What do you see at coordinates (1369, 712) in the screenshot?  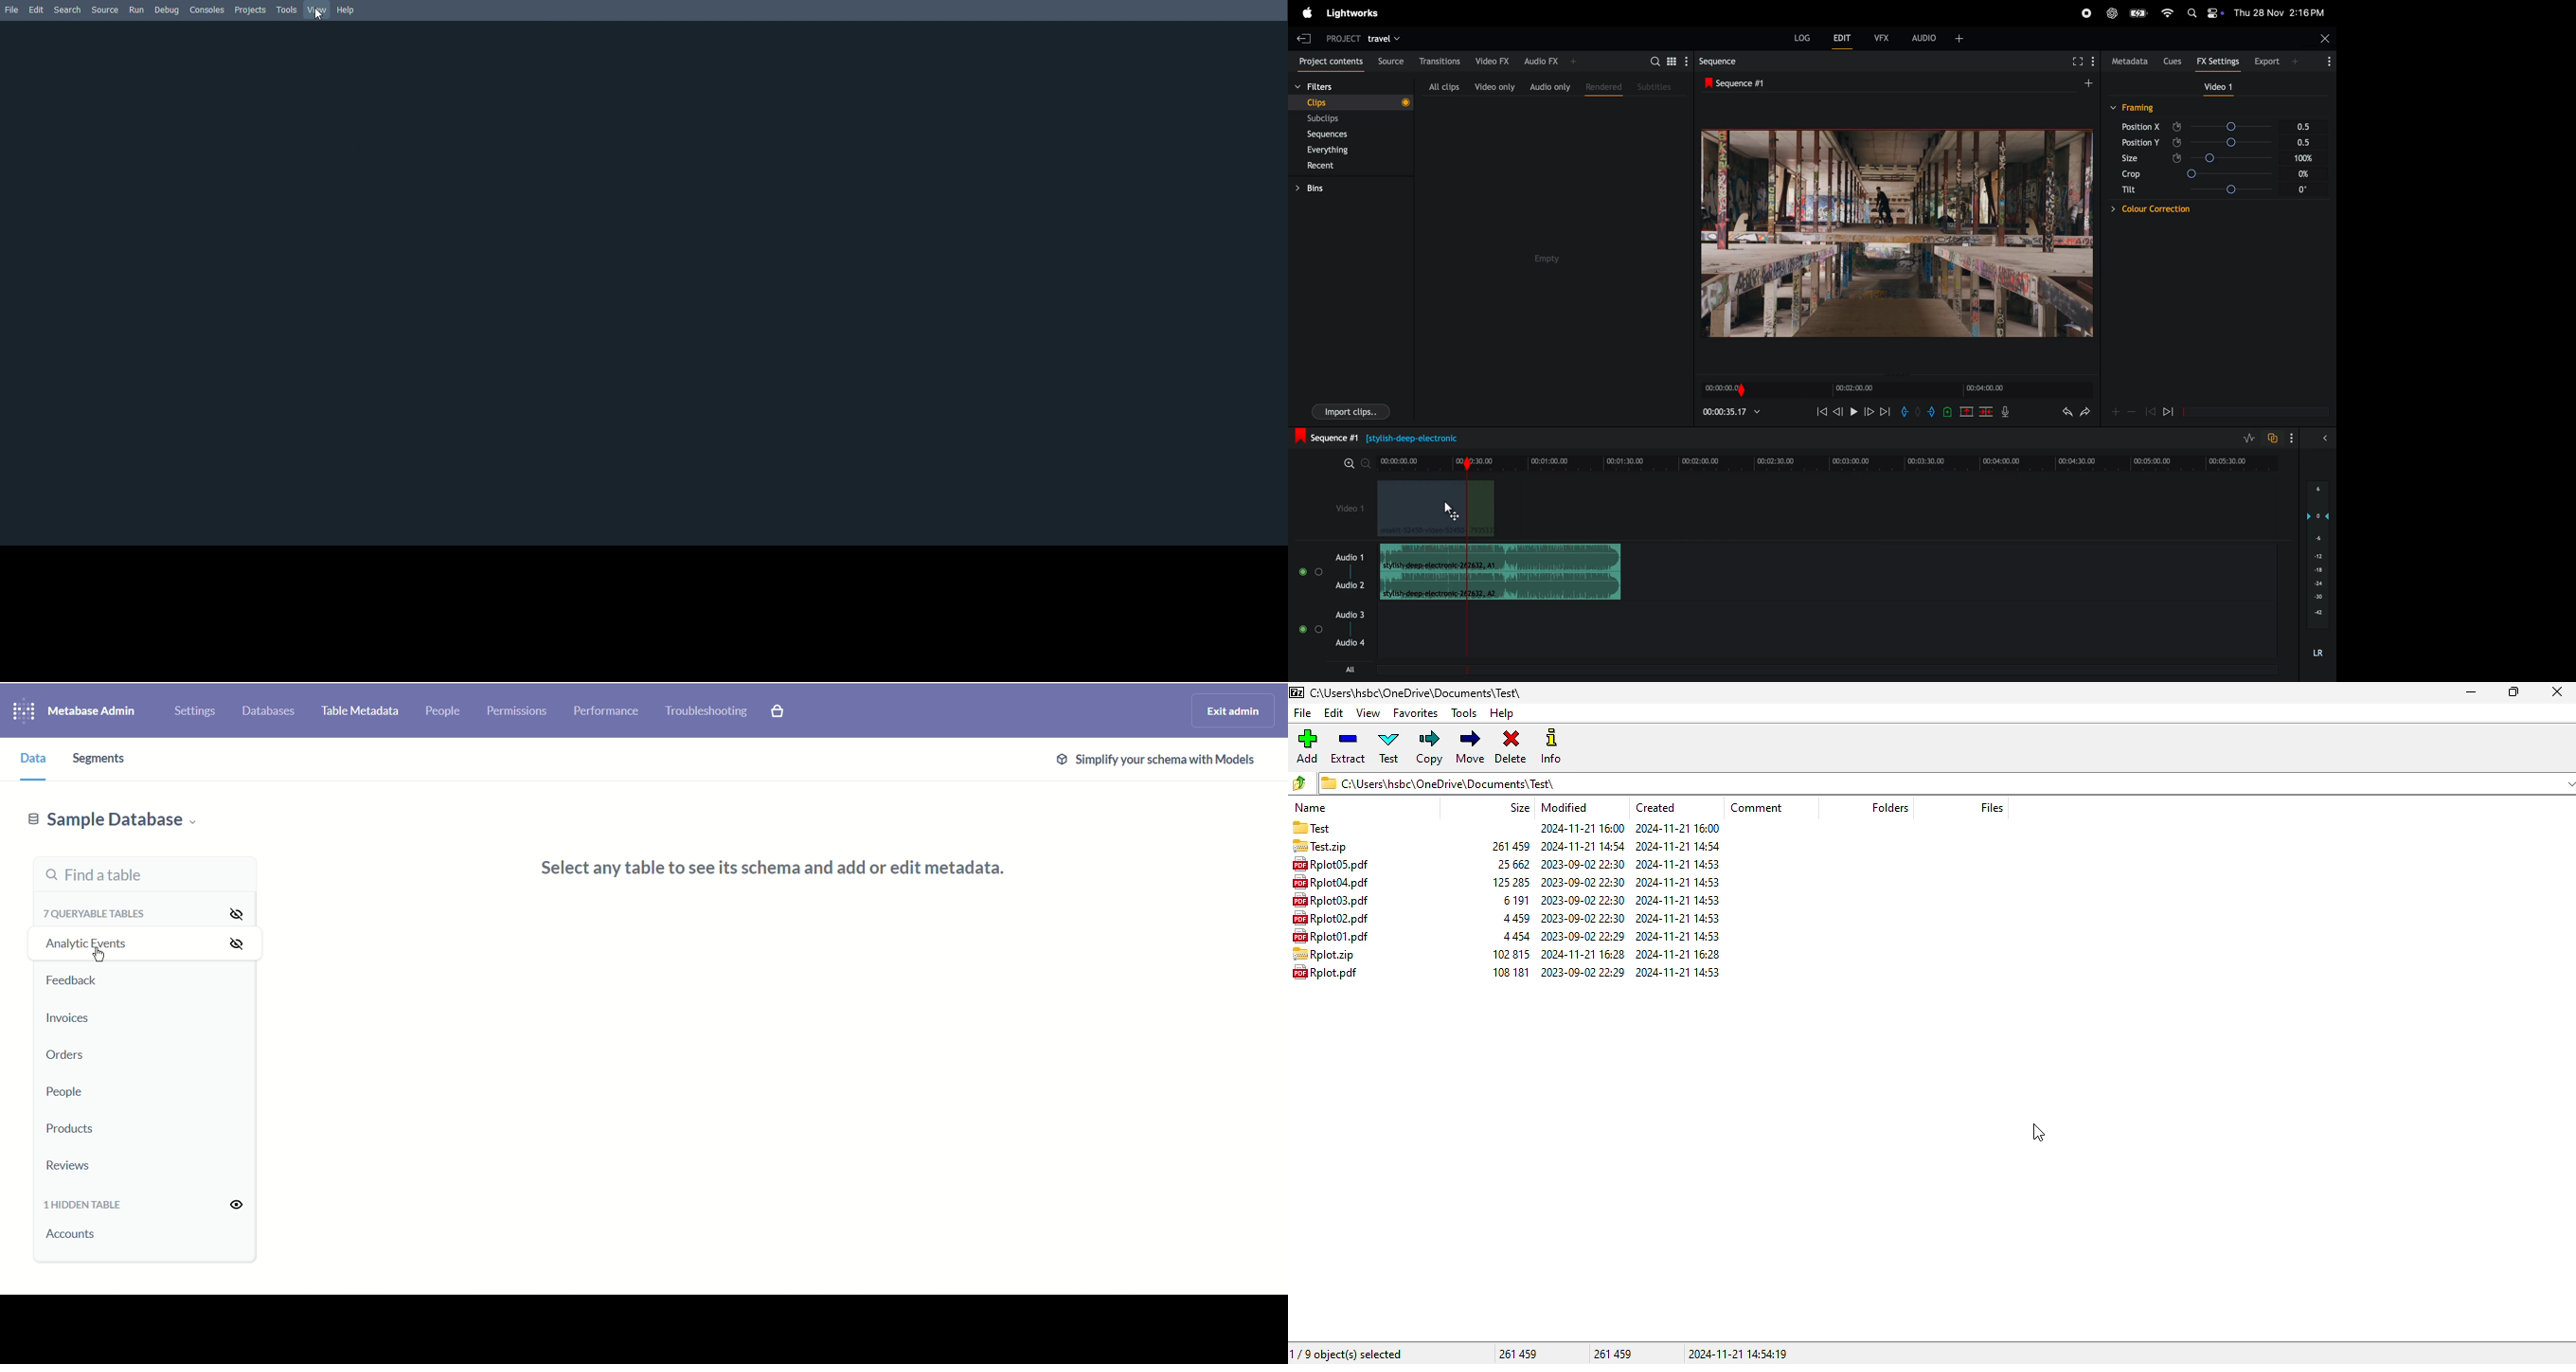 I see `view` at bounding box center [1369, 712].